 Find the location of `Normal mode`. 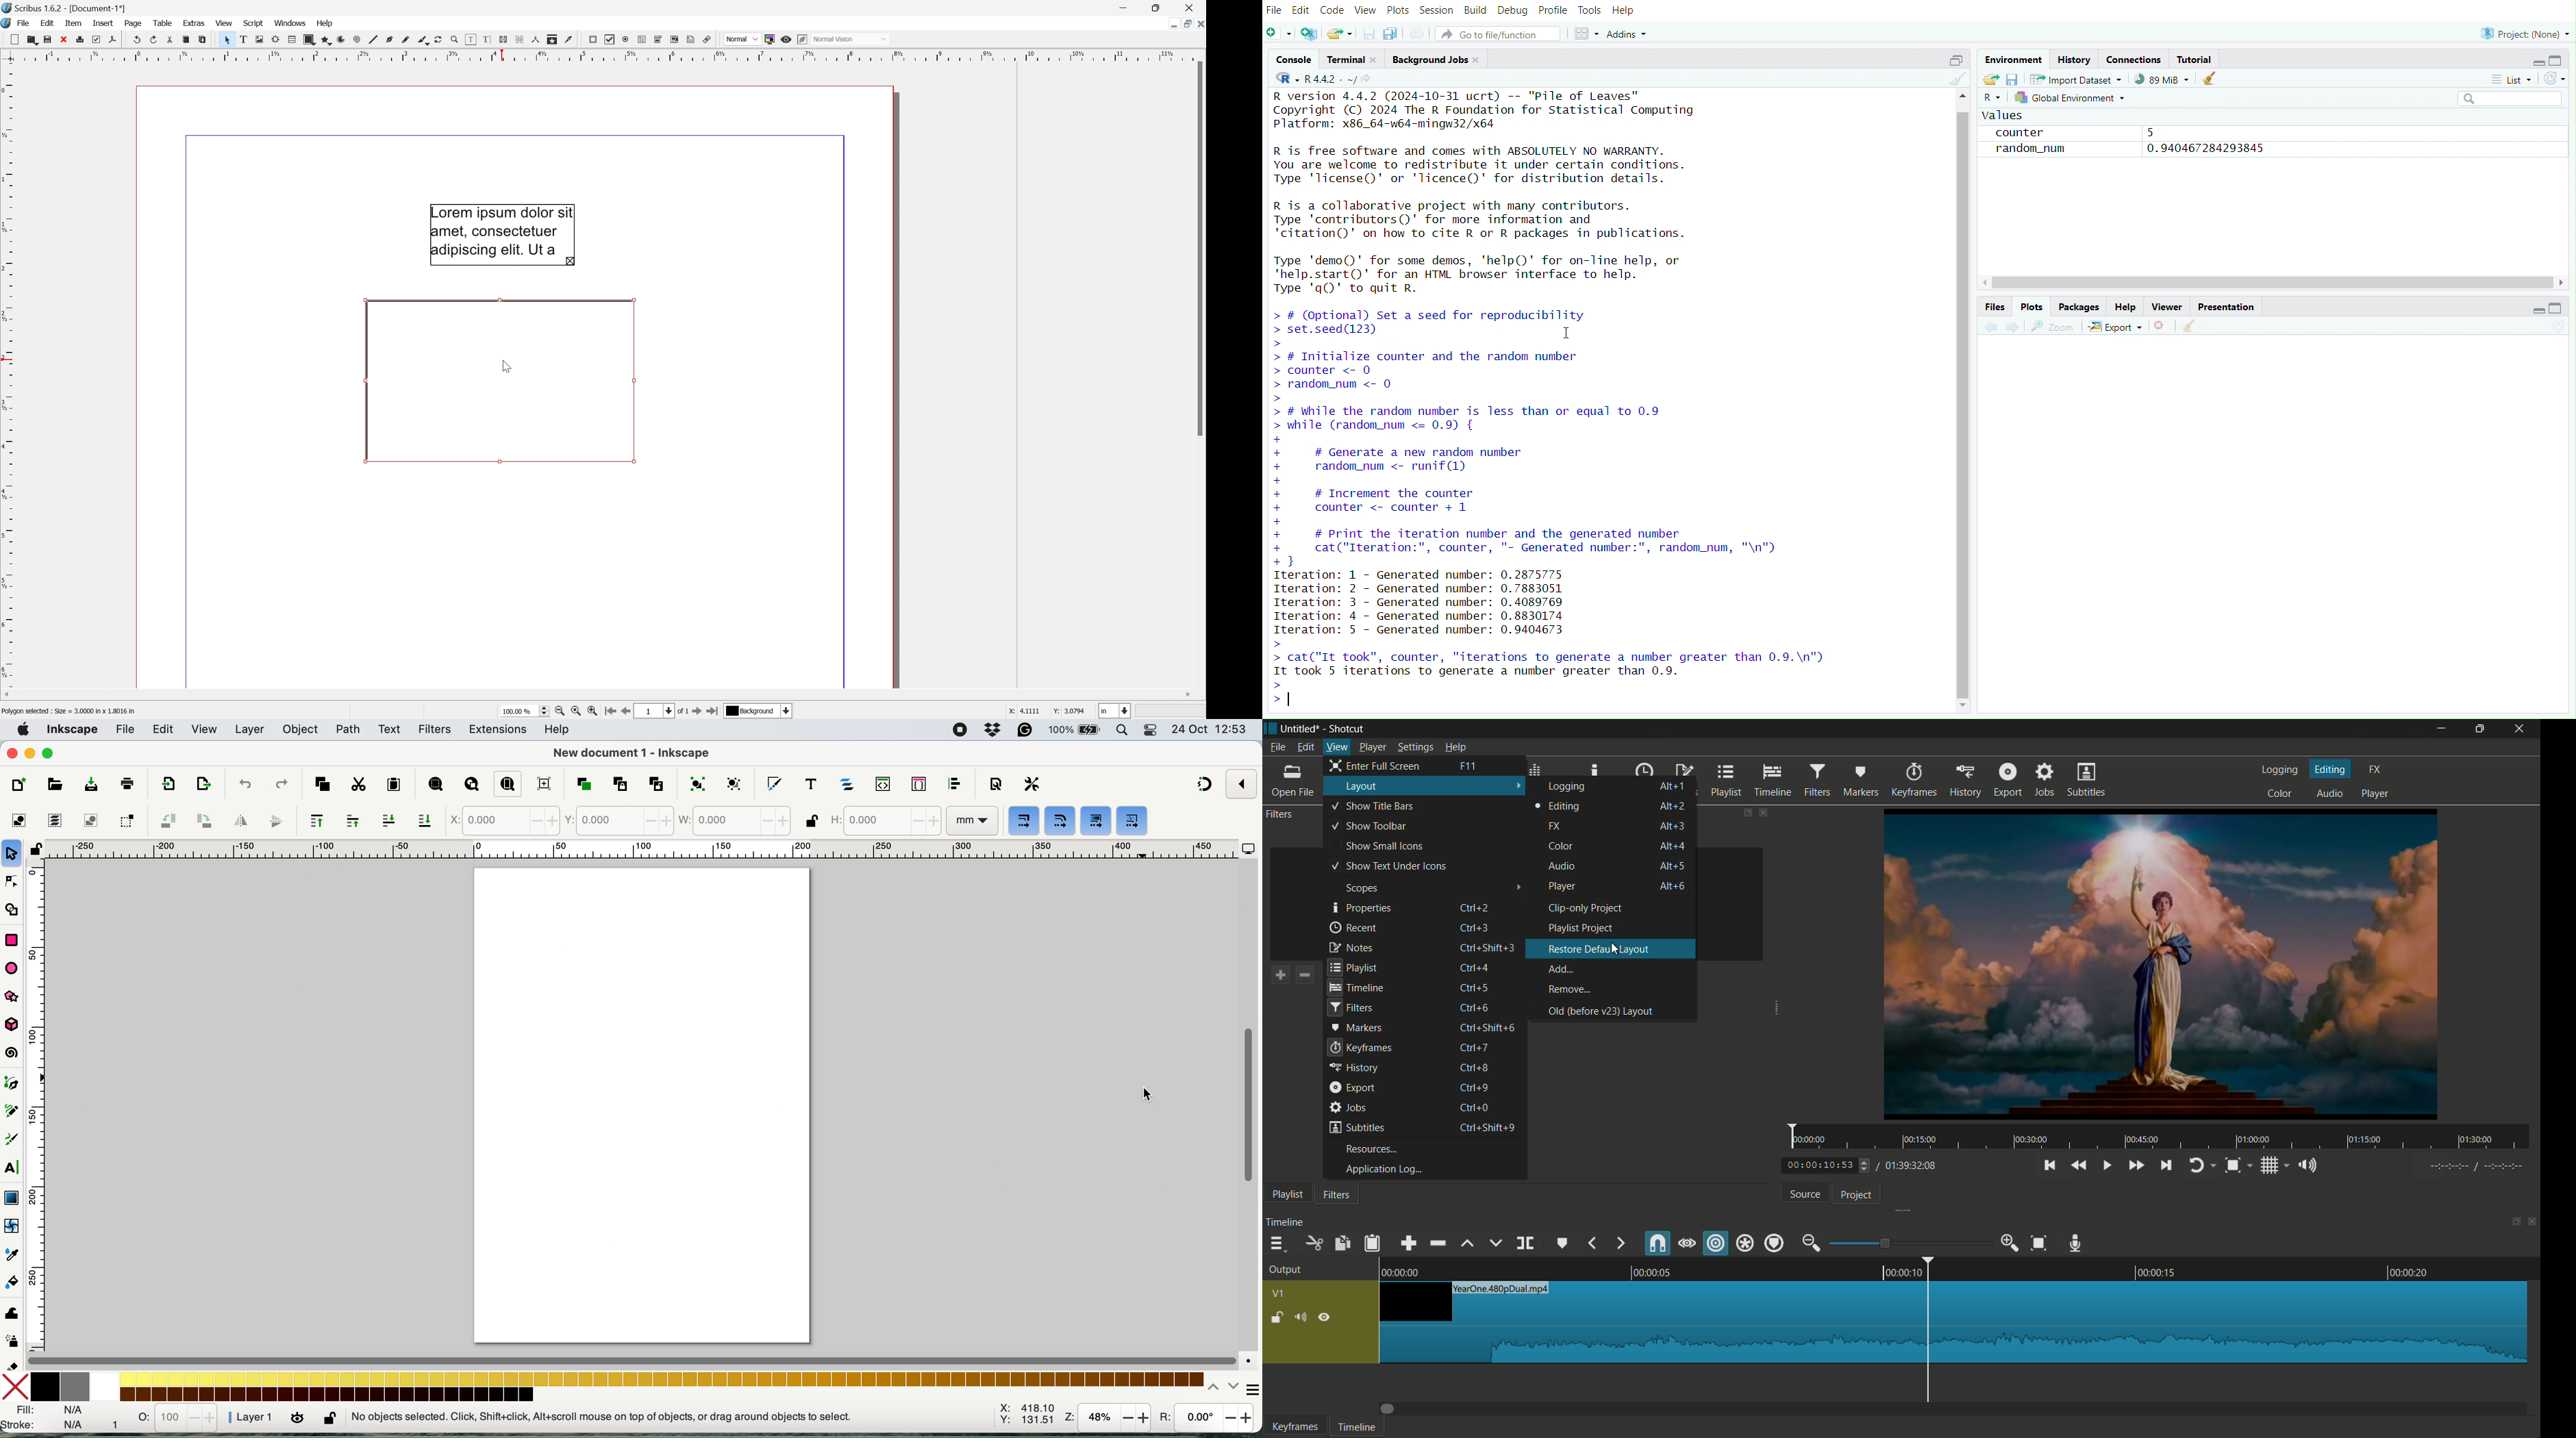

Normal mode is located at coordinates (853, 39).